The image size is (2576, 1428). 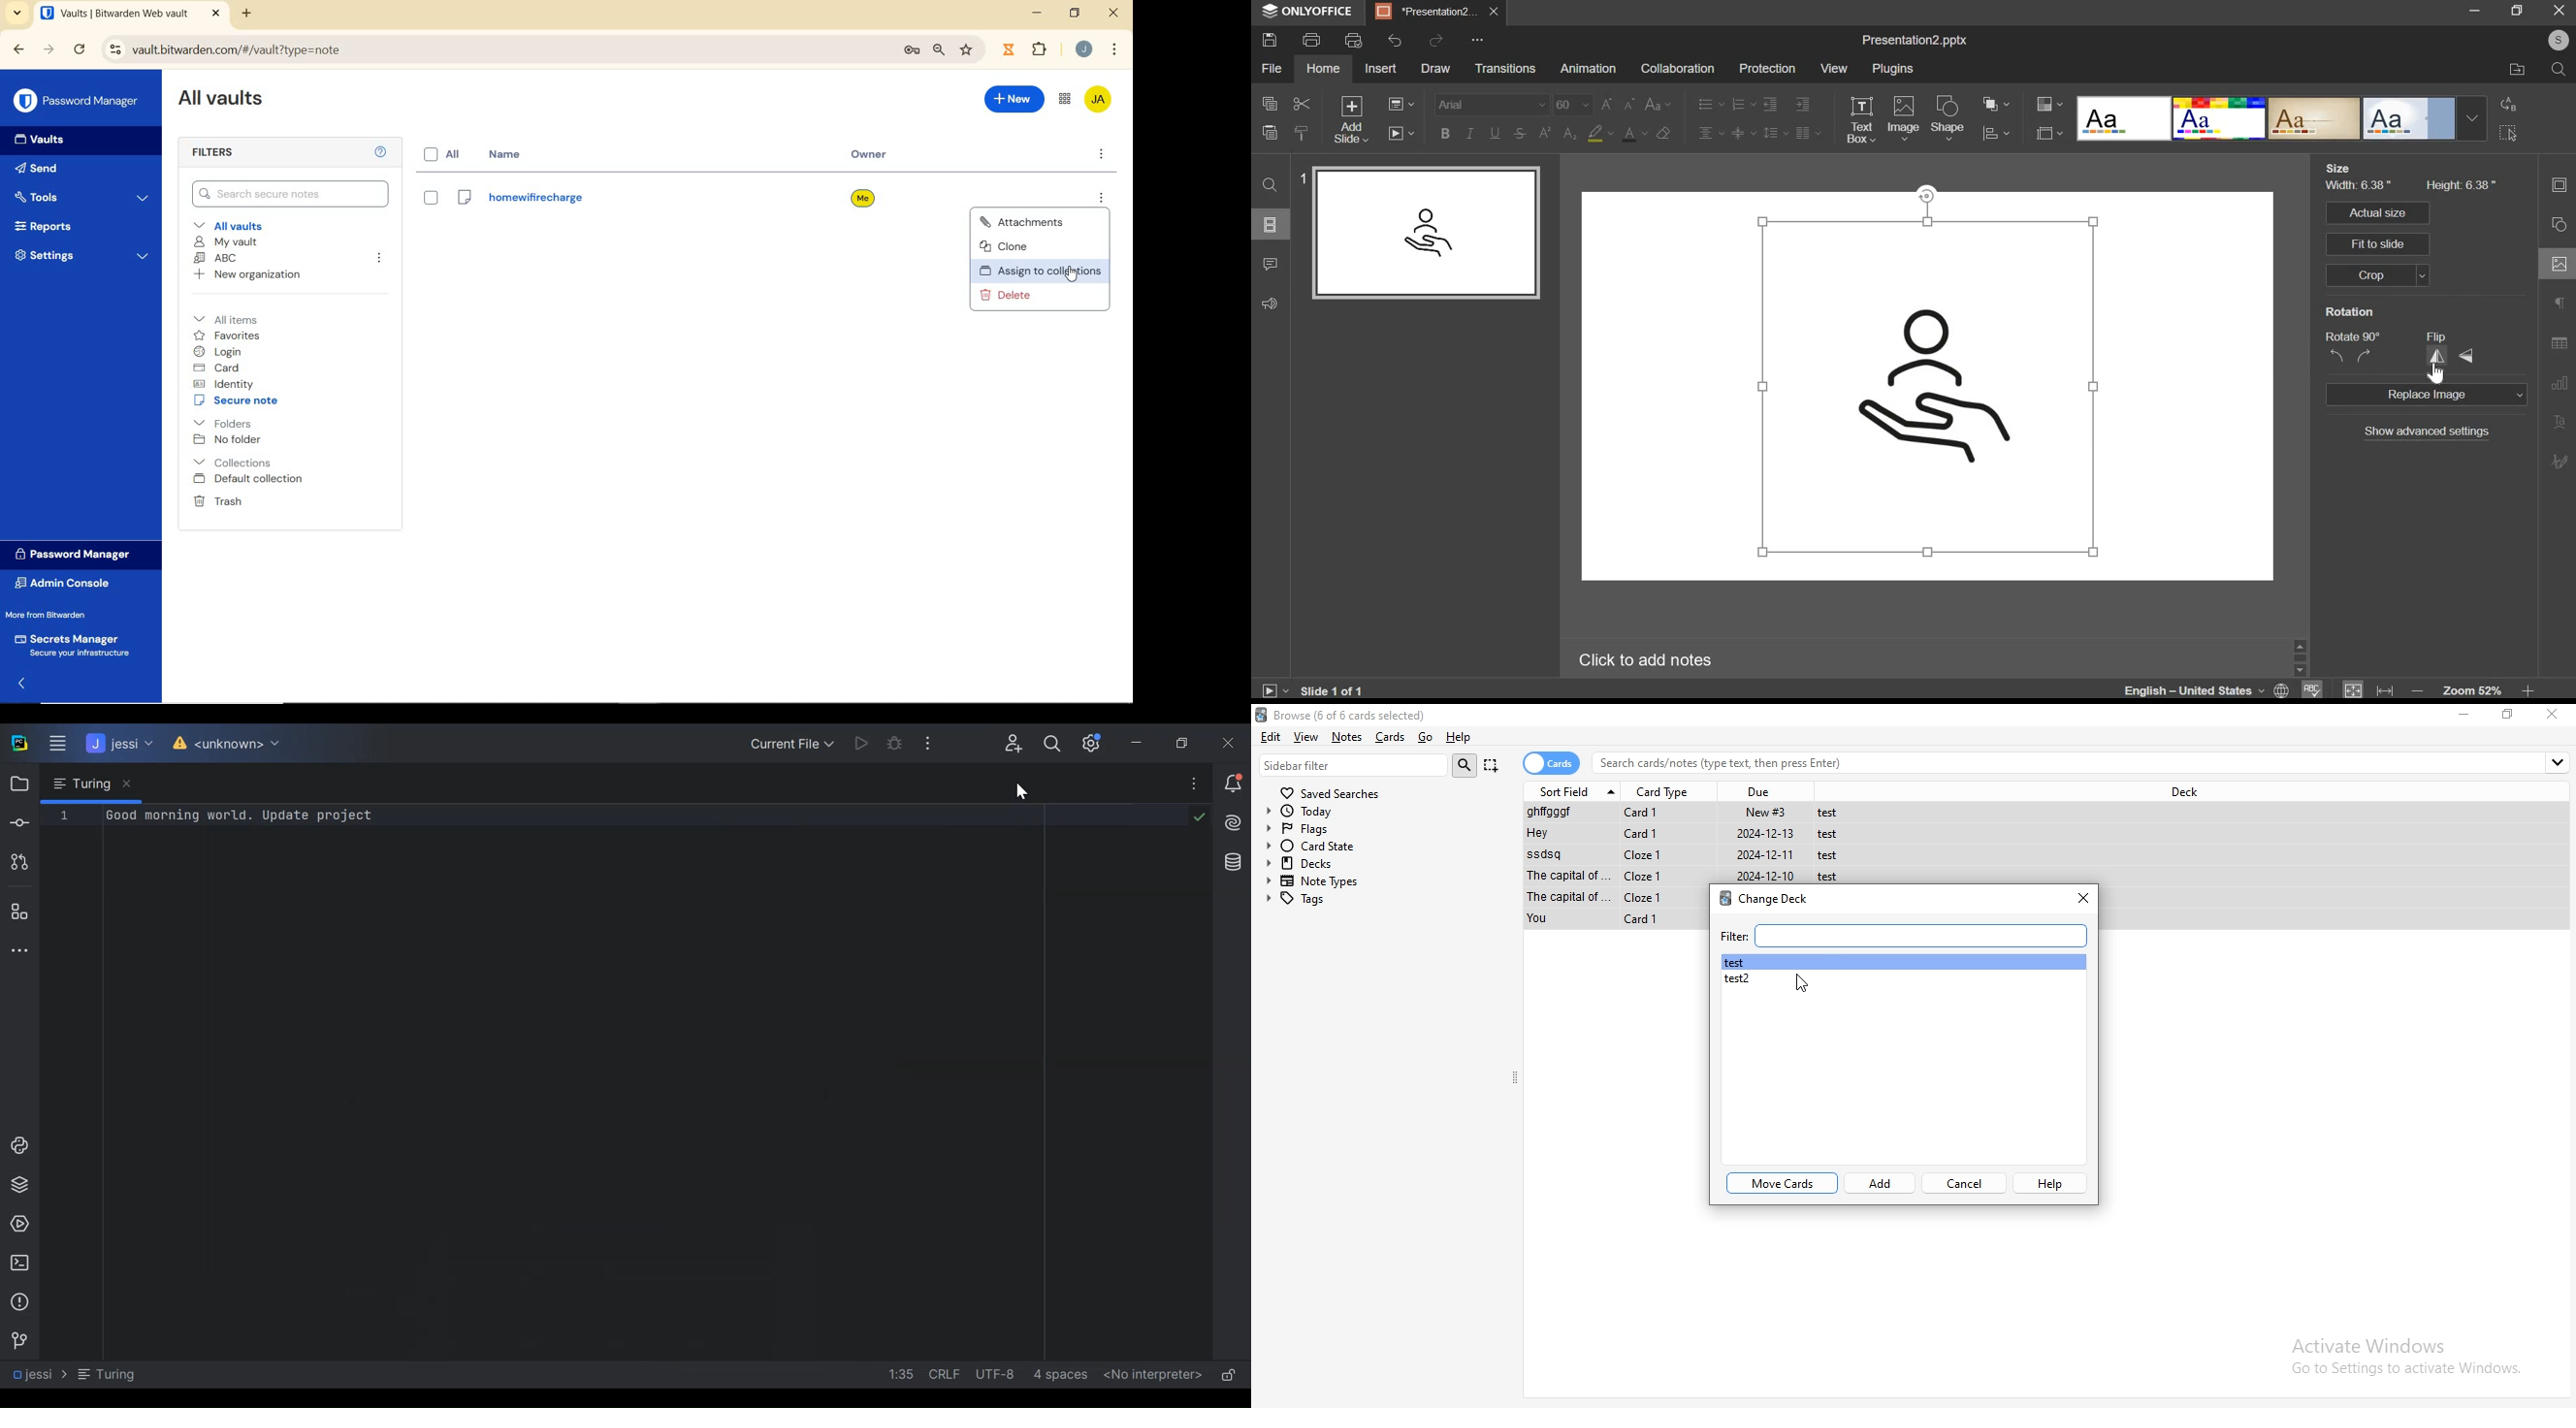 What do you see at coordinates (1880, 1182) in the screenshot?
I see `add` at bounding box center [1880, 1182].